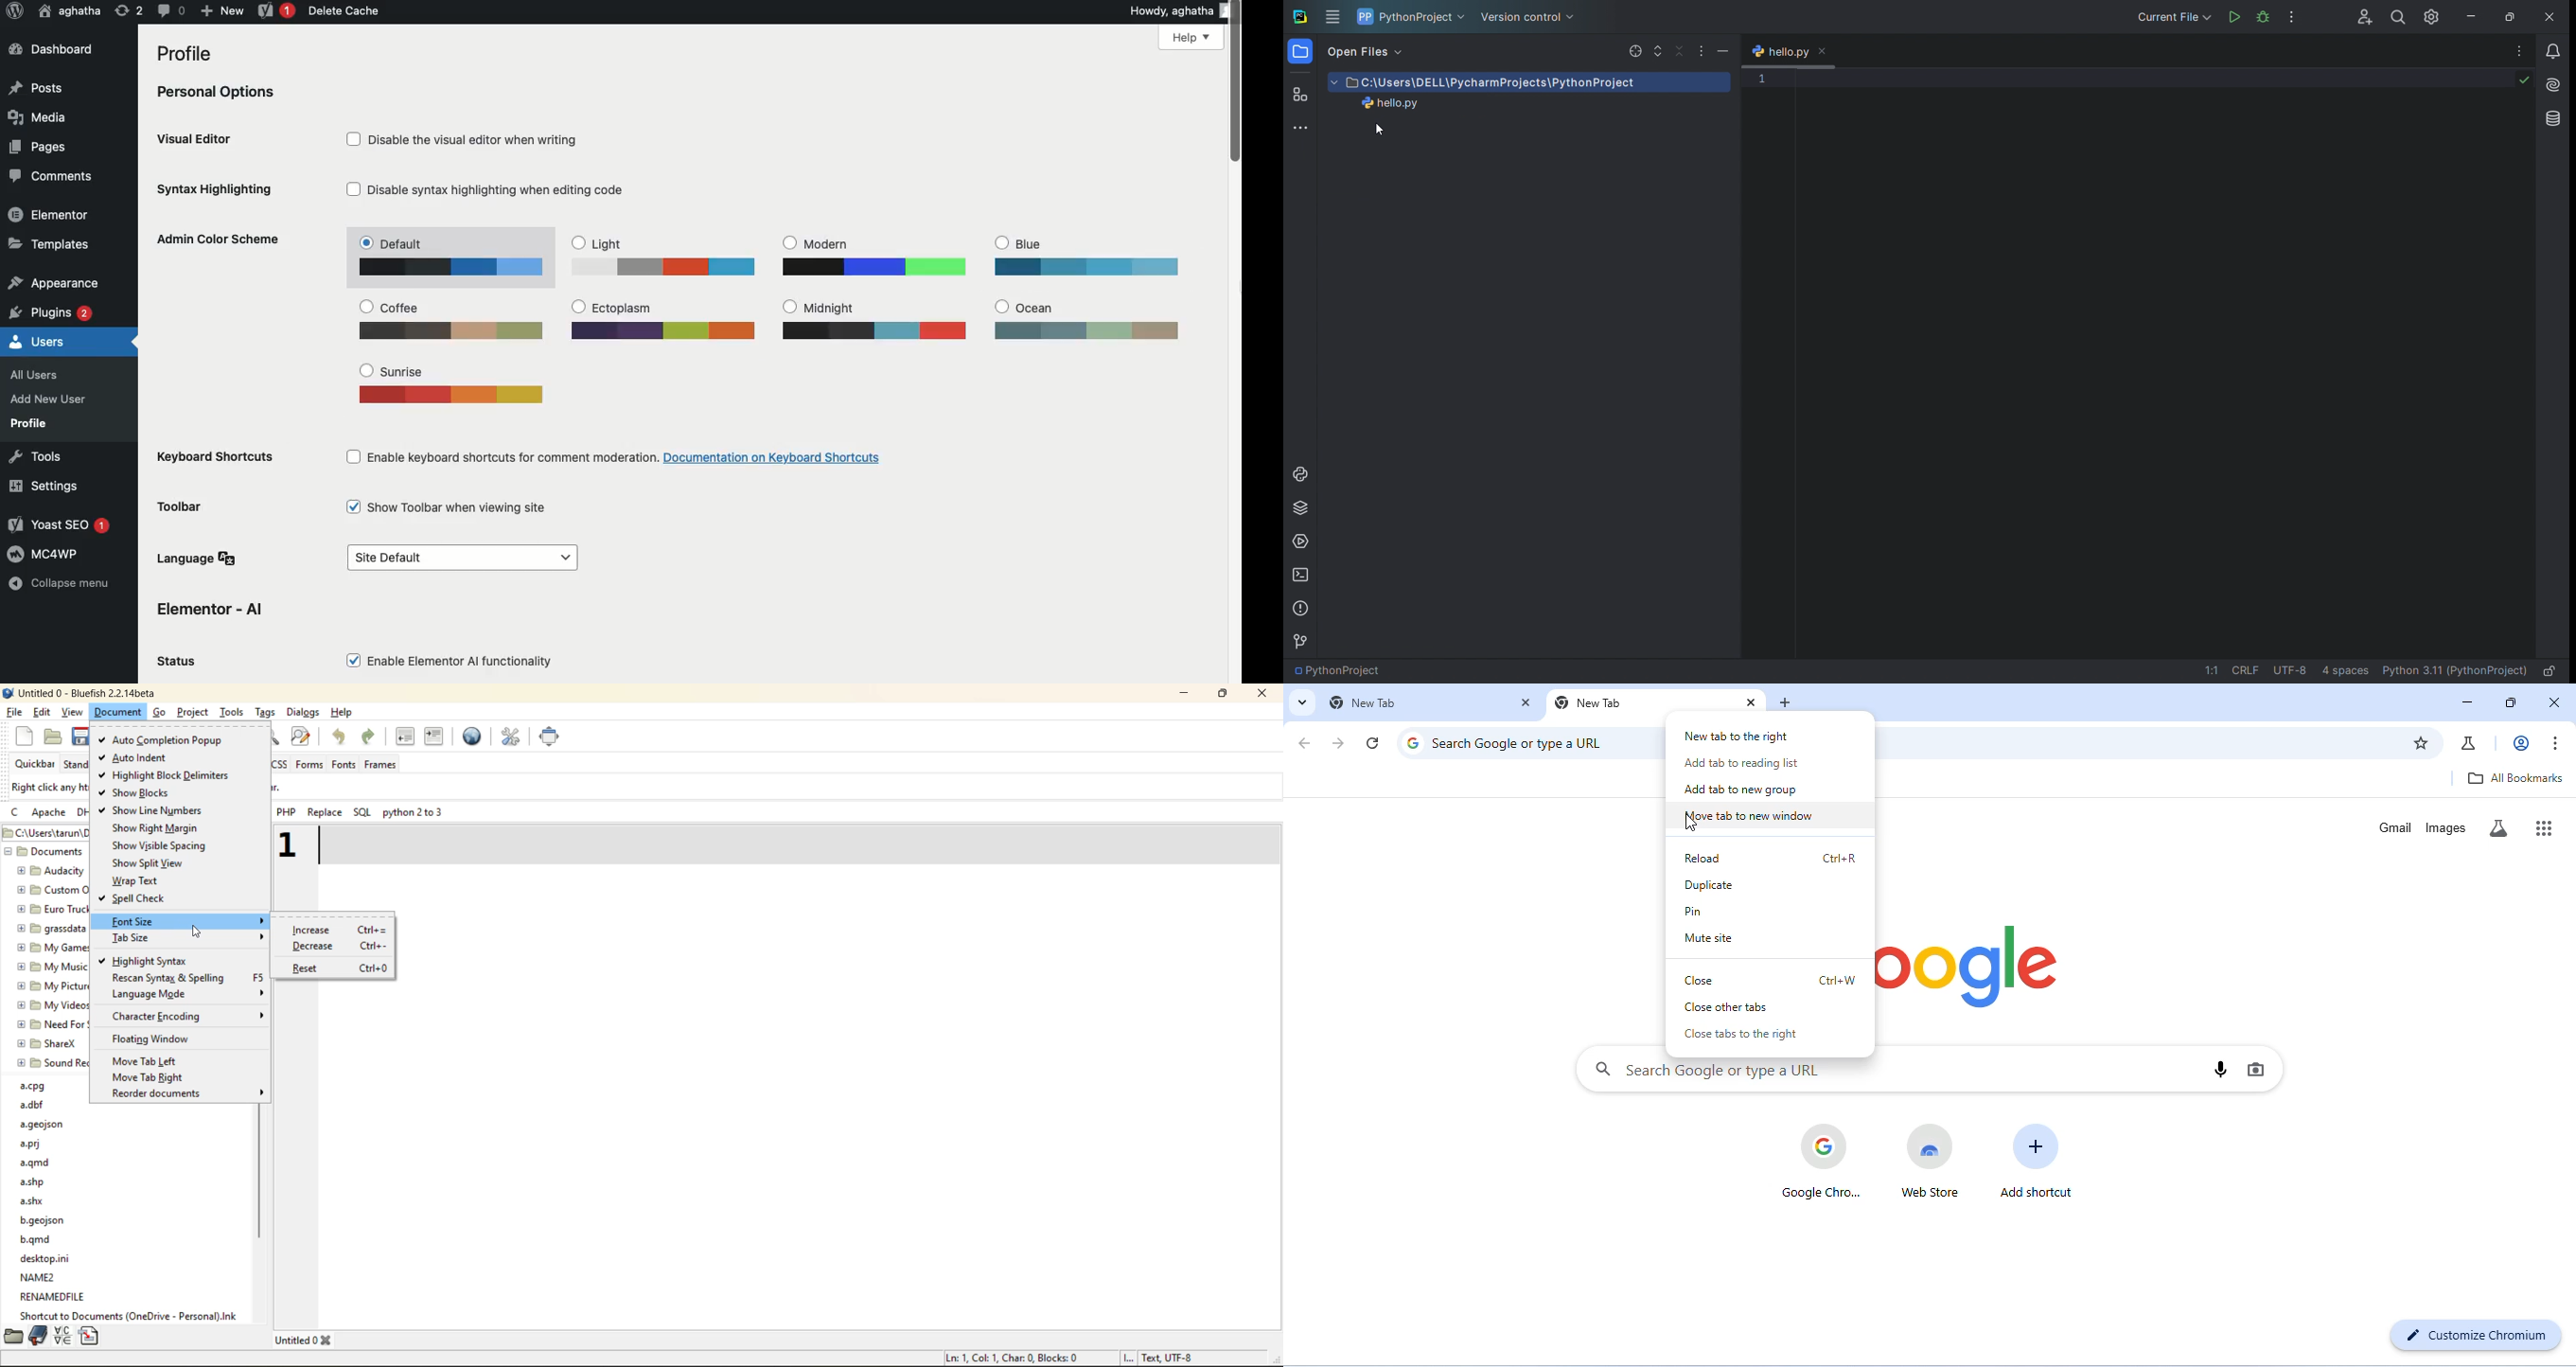 Image resolution: width=2576 pixels, height=1372 pixels. Describe the element at coordinates (1725, 50) in the screenshot. I see `minimize` at that location.